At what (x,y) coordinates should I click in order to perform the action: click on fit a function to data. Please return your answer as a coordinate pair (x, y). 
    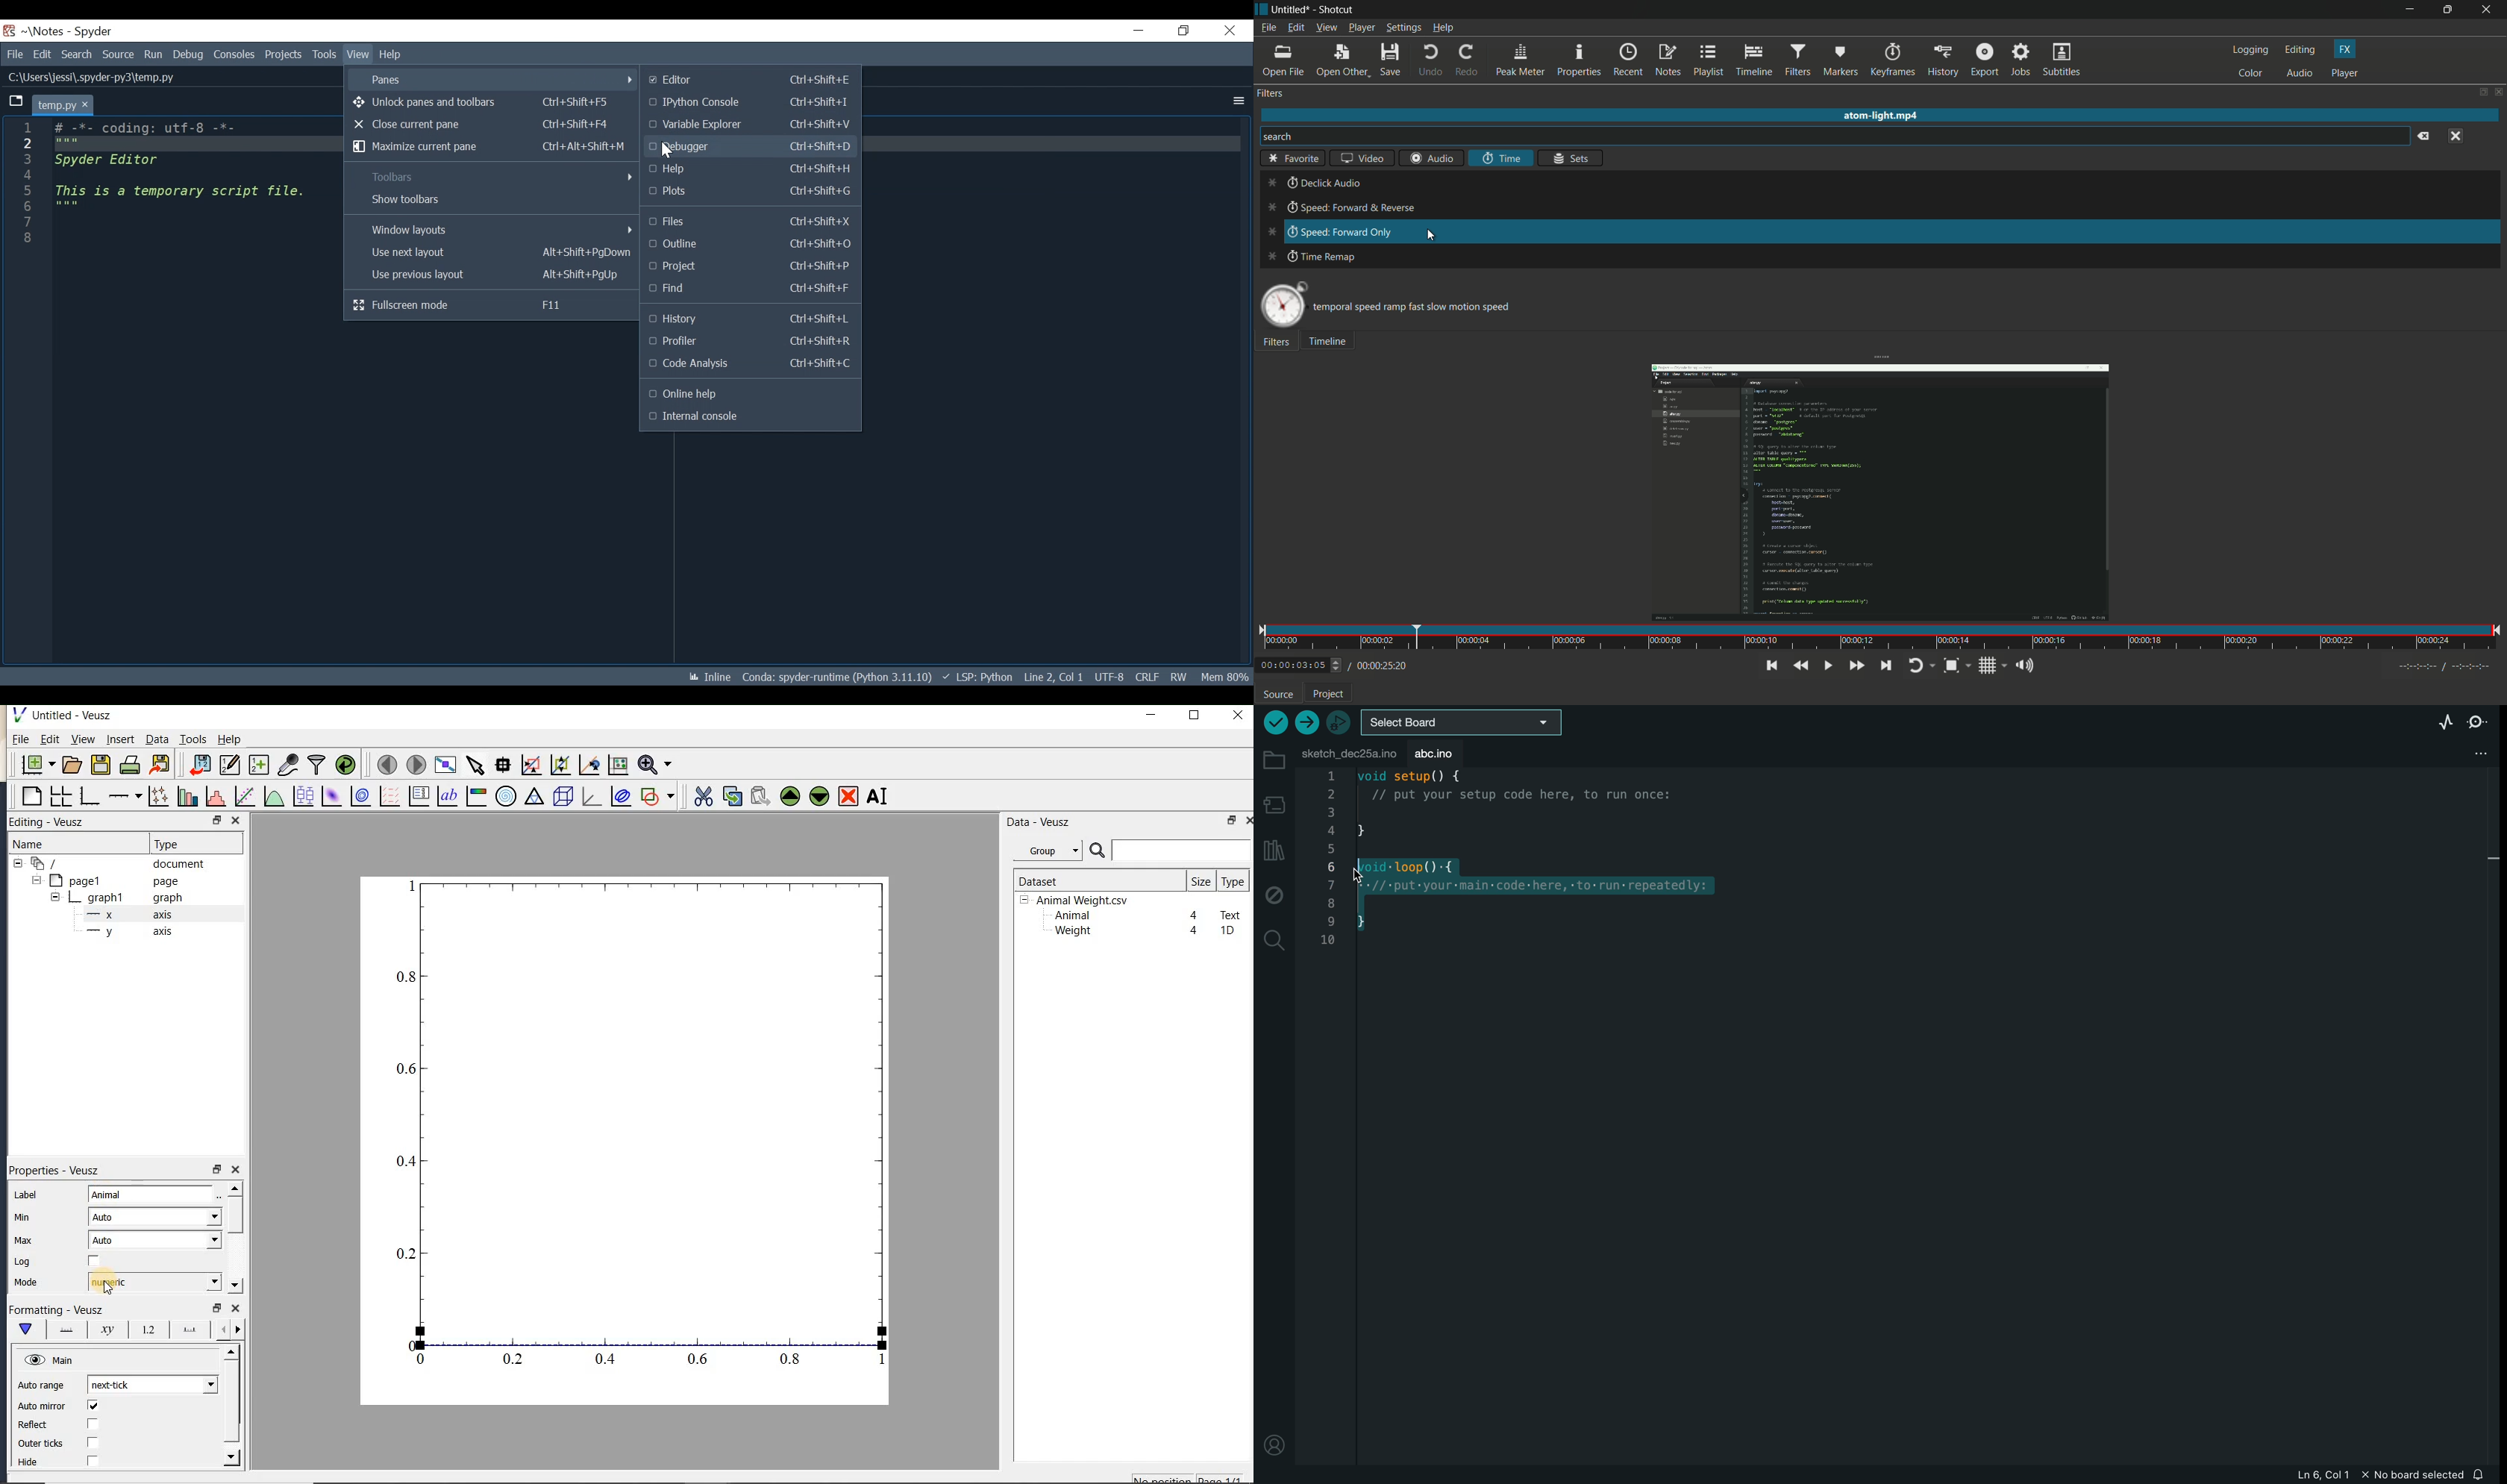
    Looking at the image, I should click on (244, 796).